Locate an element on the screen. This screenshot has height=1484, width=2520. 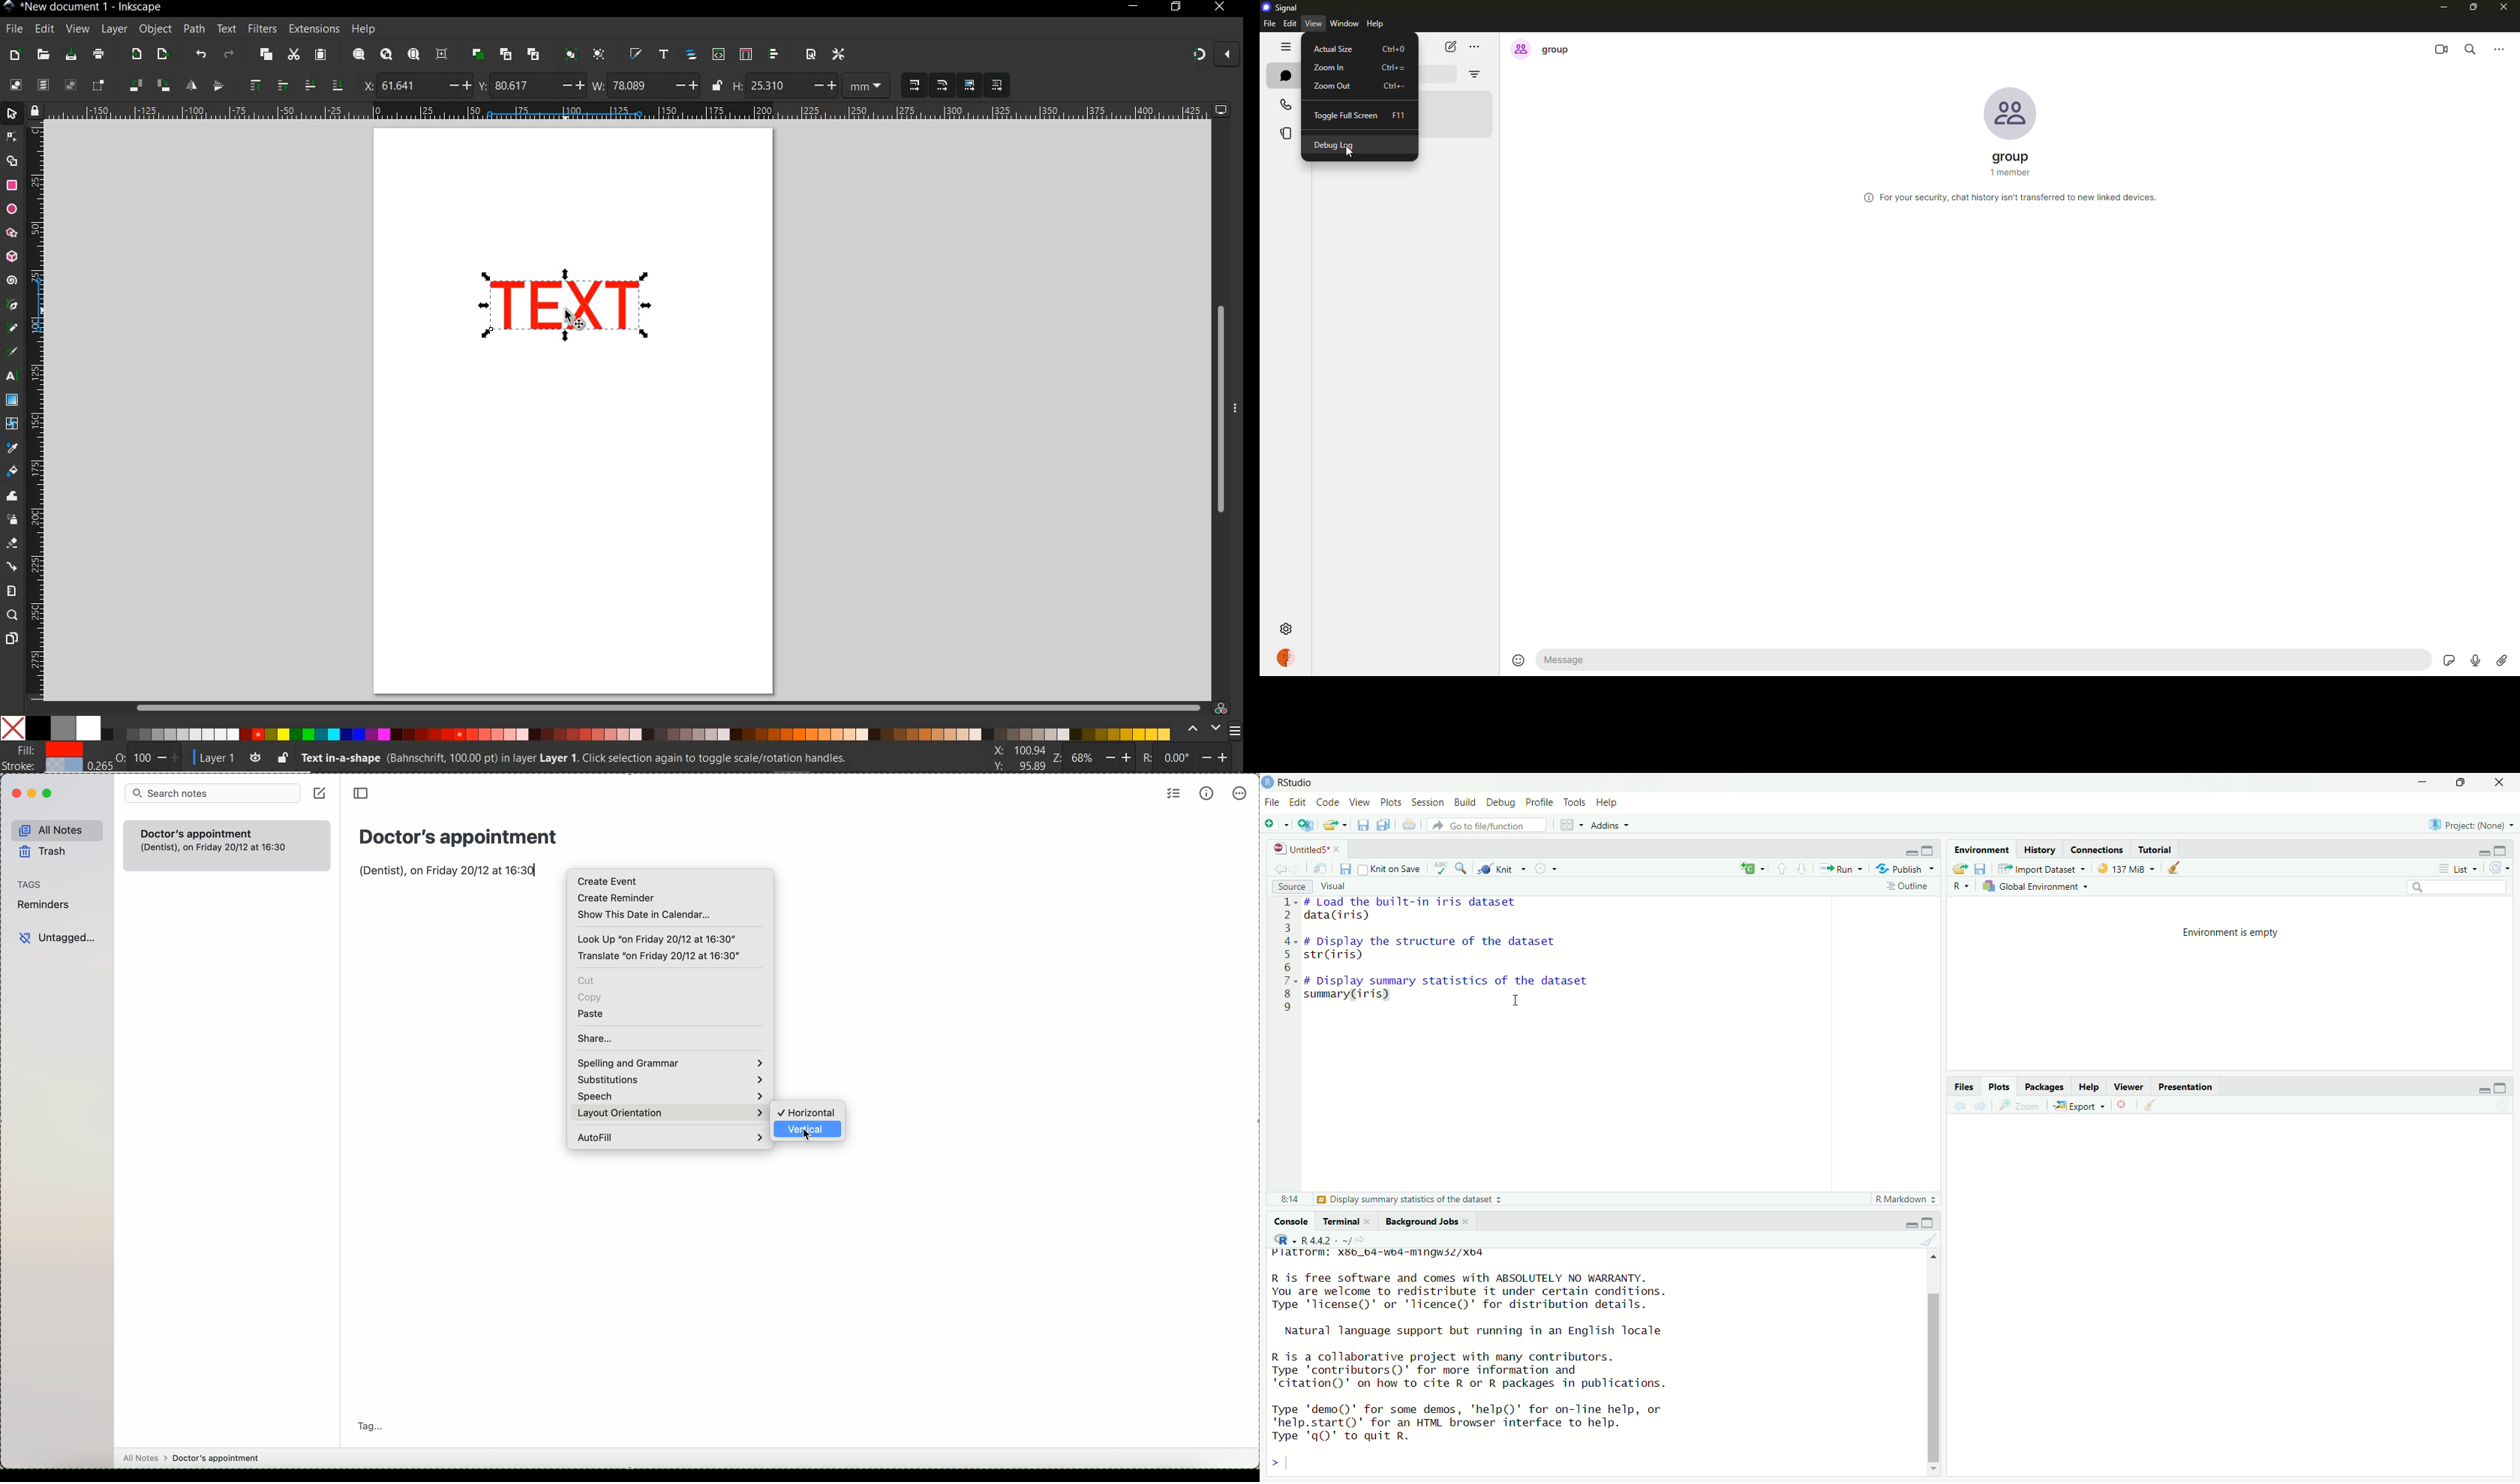
Search is located at coordinates (2458, 886).